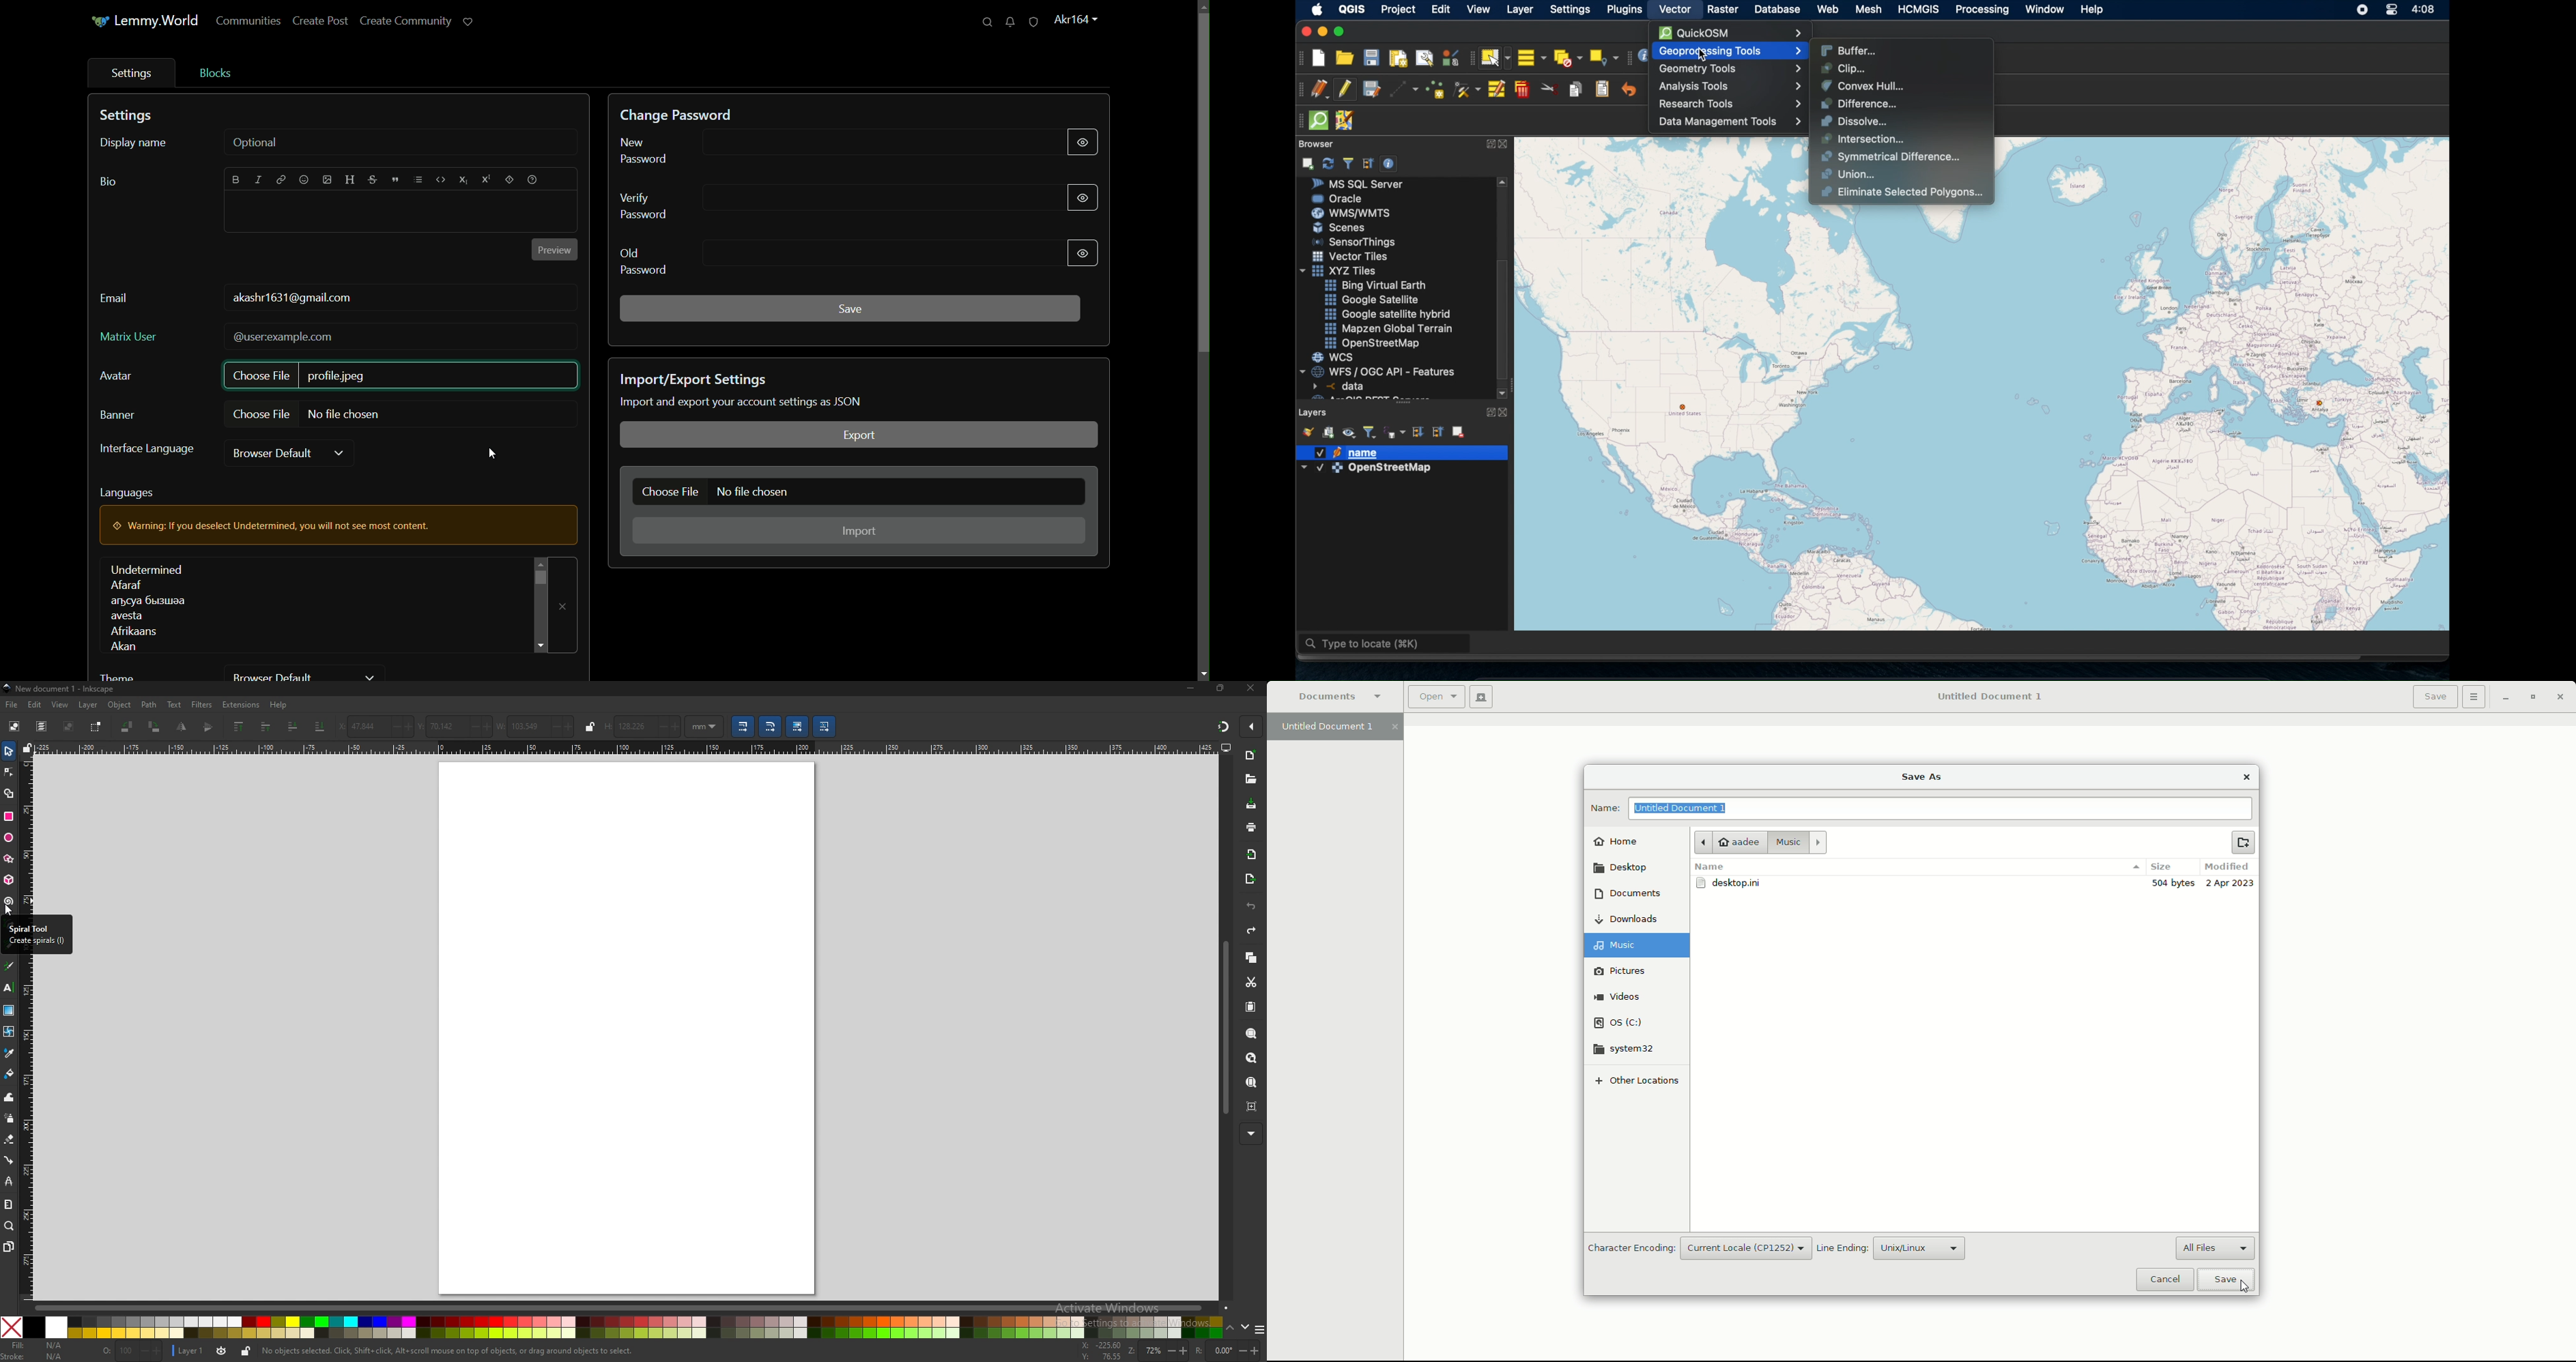 The width and height of the screenshot is (2576, 1372). I want to click on filter browser, so click(1348, 163).